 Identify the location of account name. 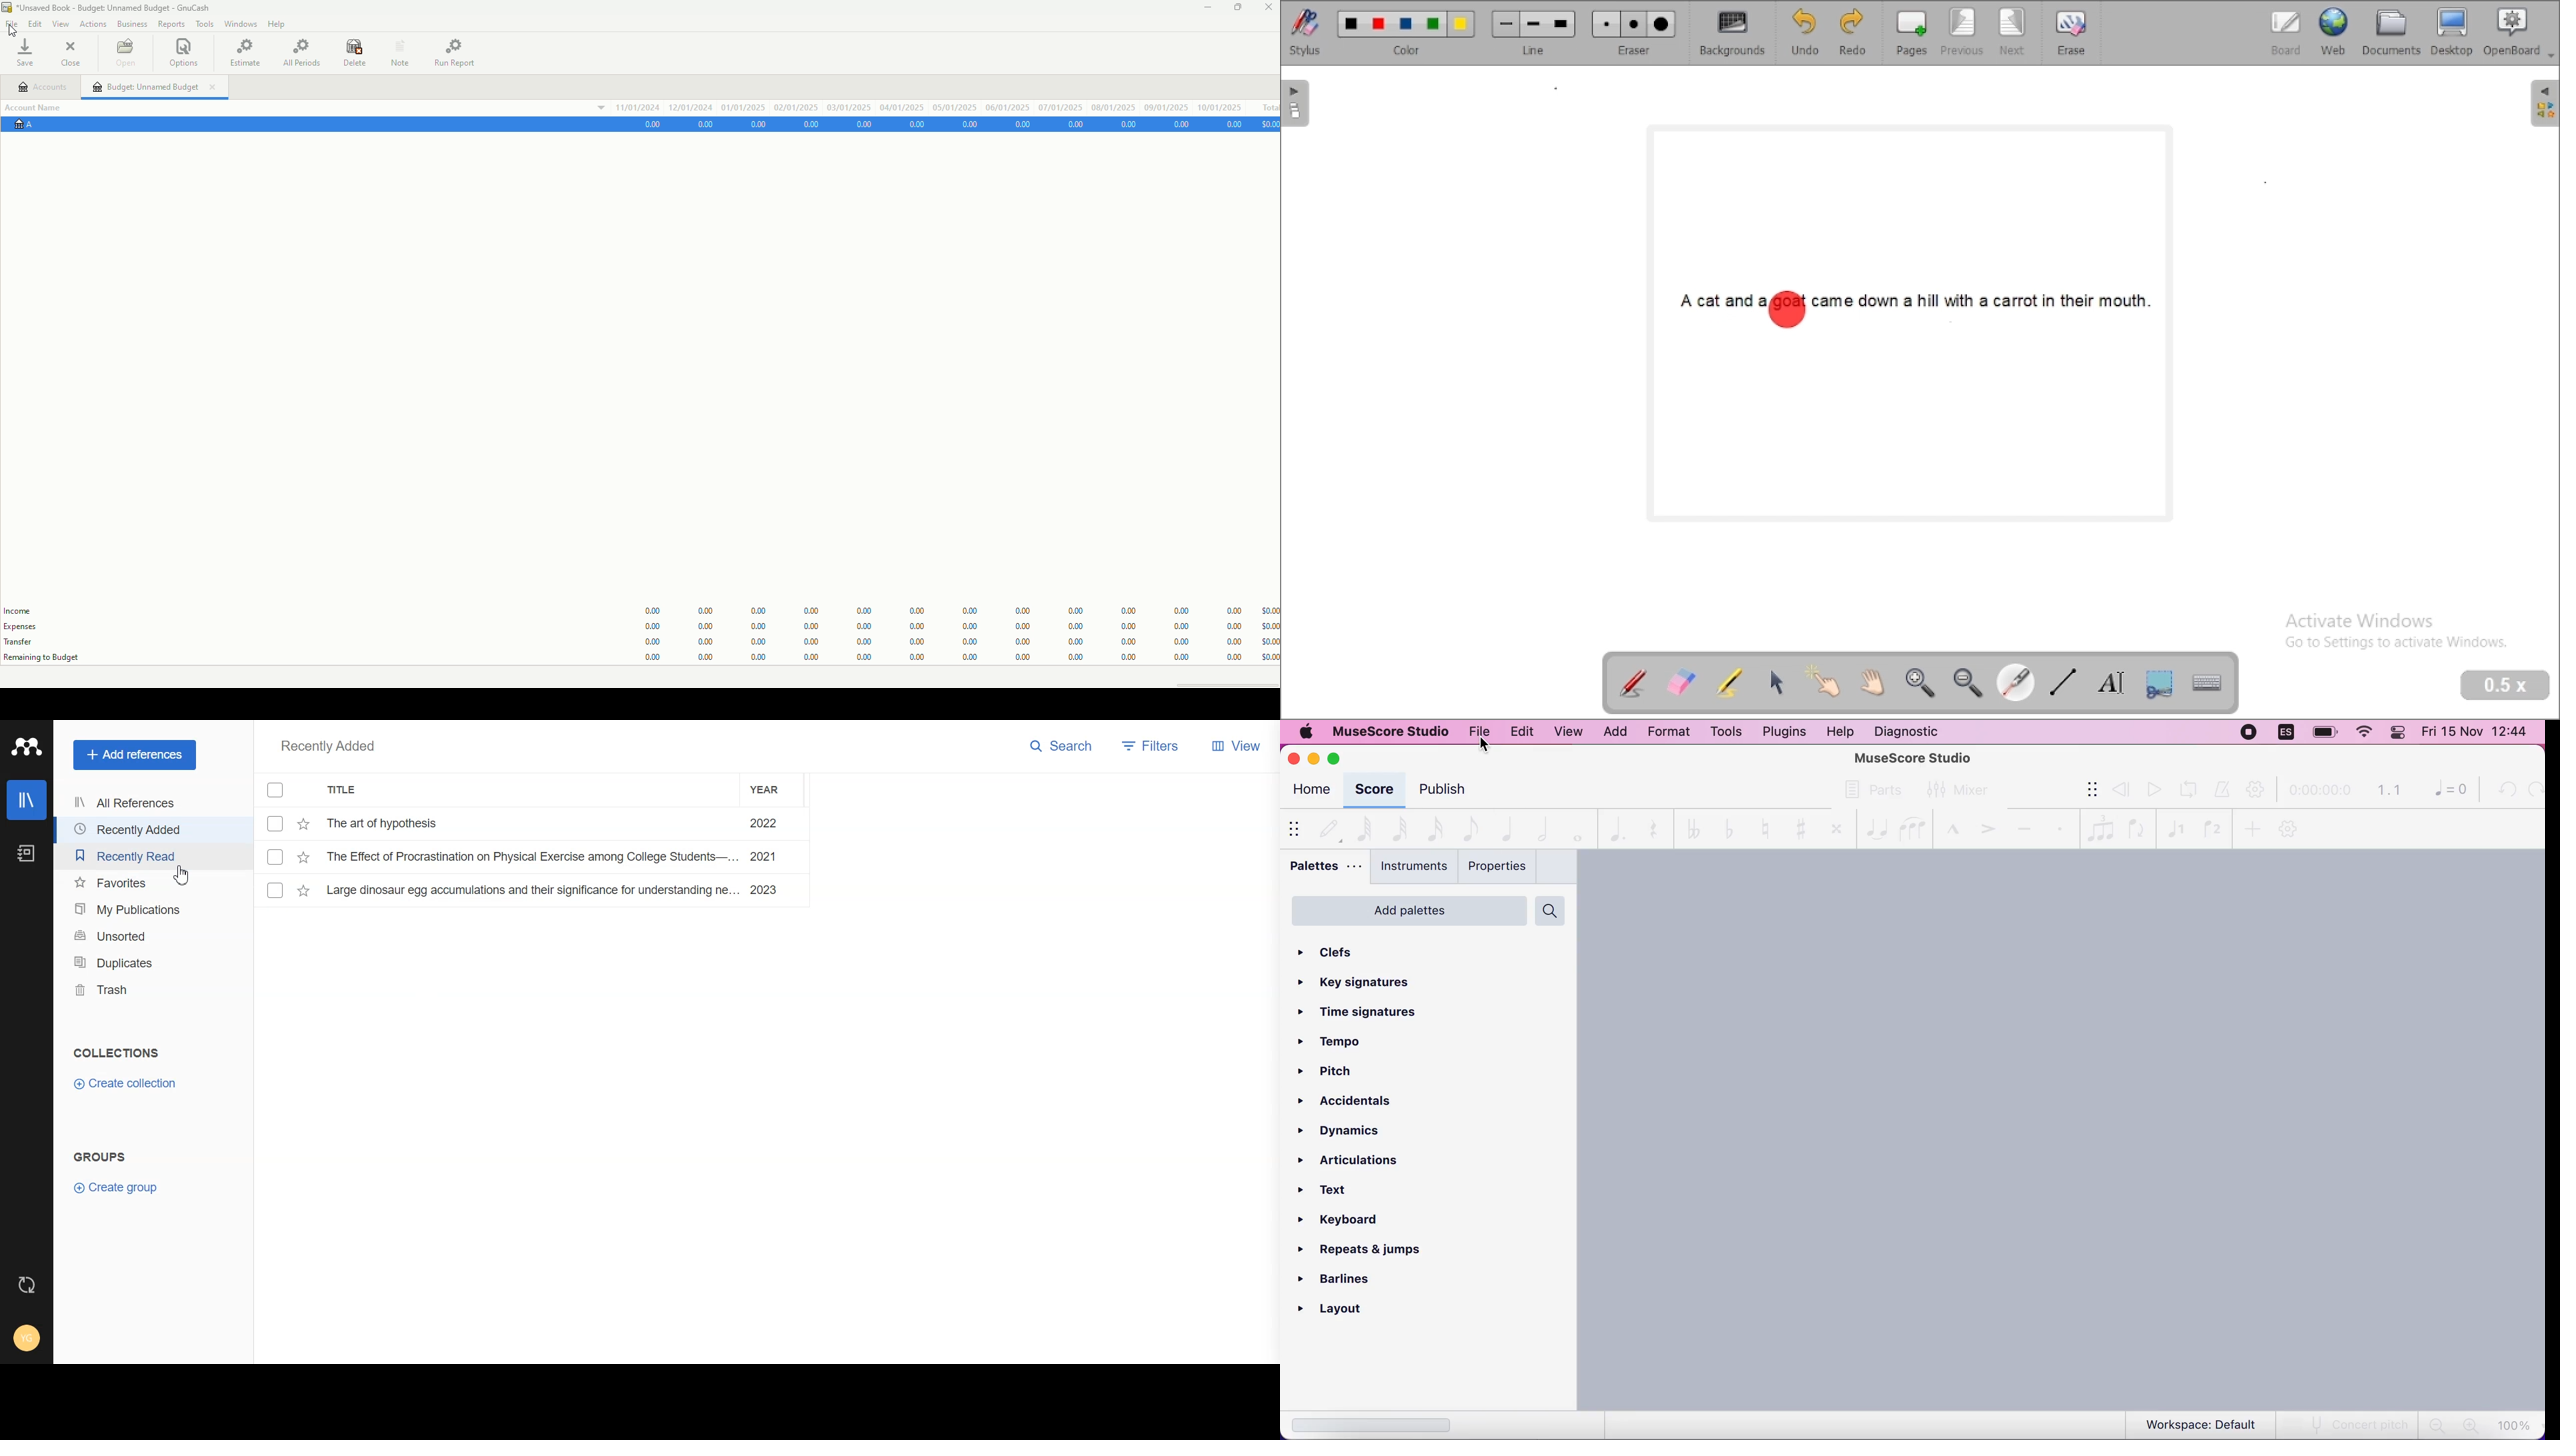
(39, 106).